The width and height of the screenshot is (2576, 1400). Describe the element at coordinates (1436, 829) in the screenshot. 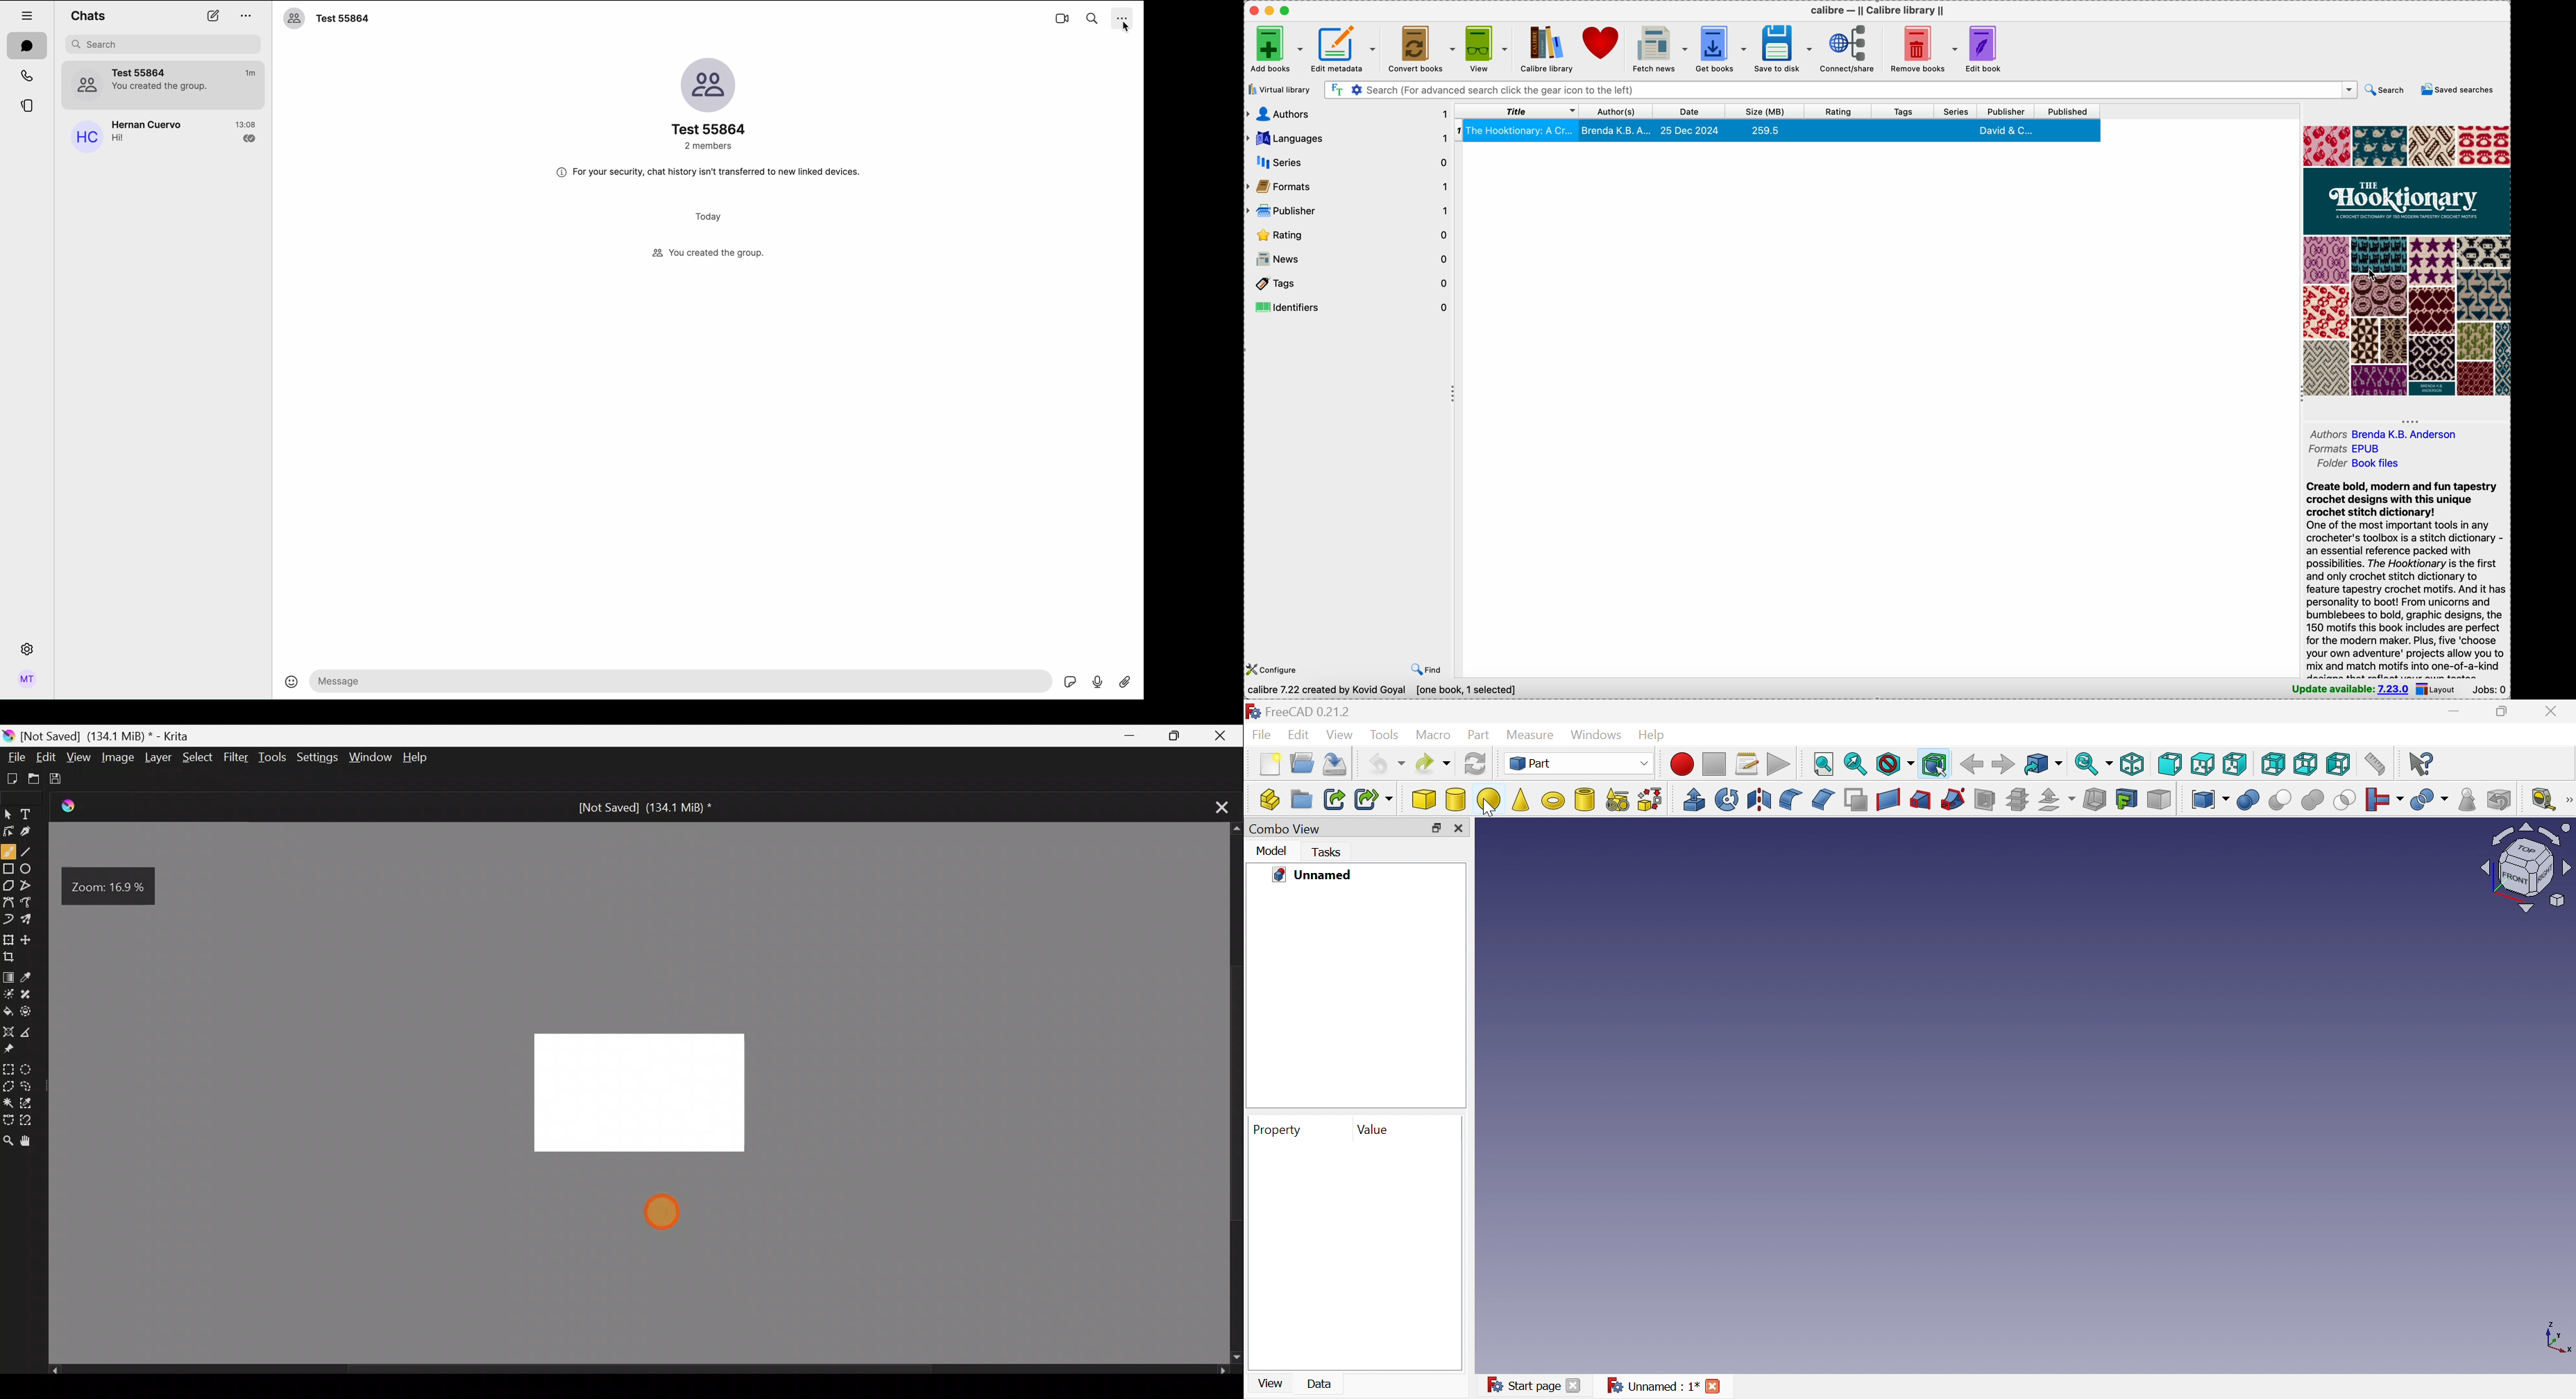

I see `Restore down` at that location.